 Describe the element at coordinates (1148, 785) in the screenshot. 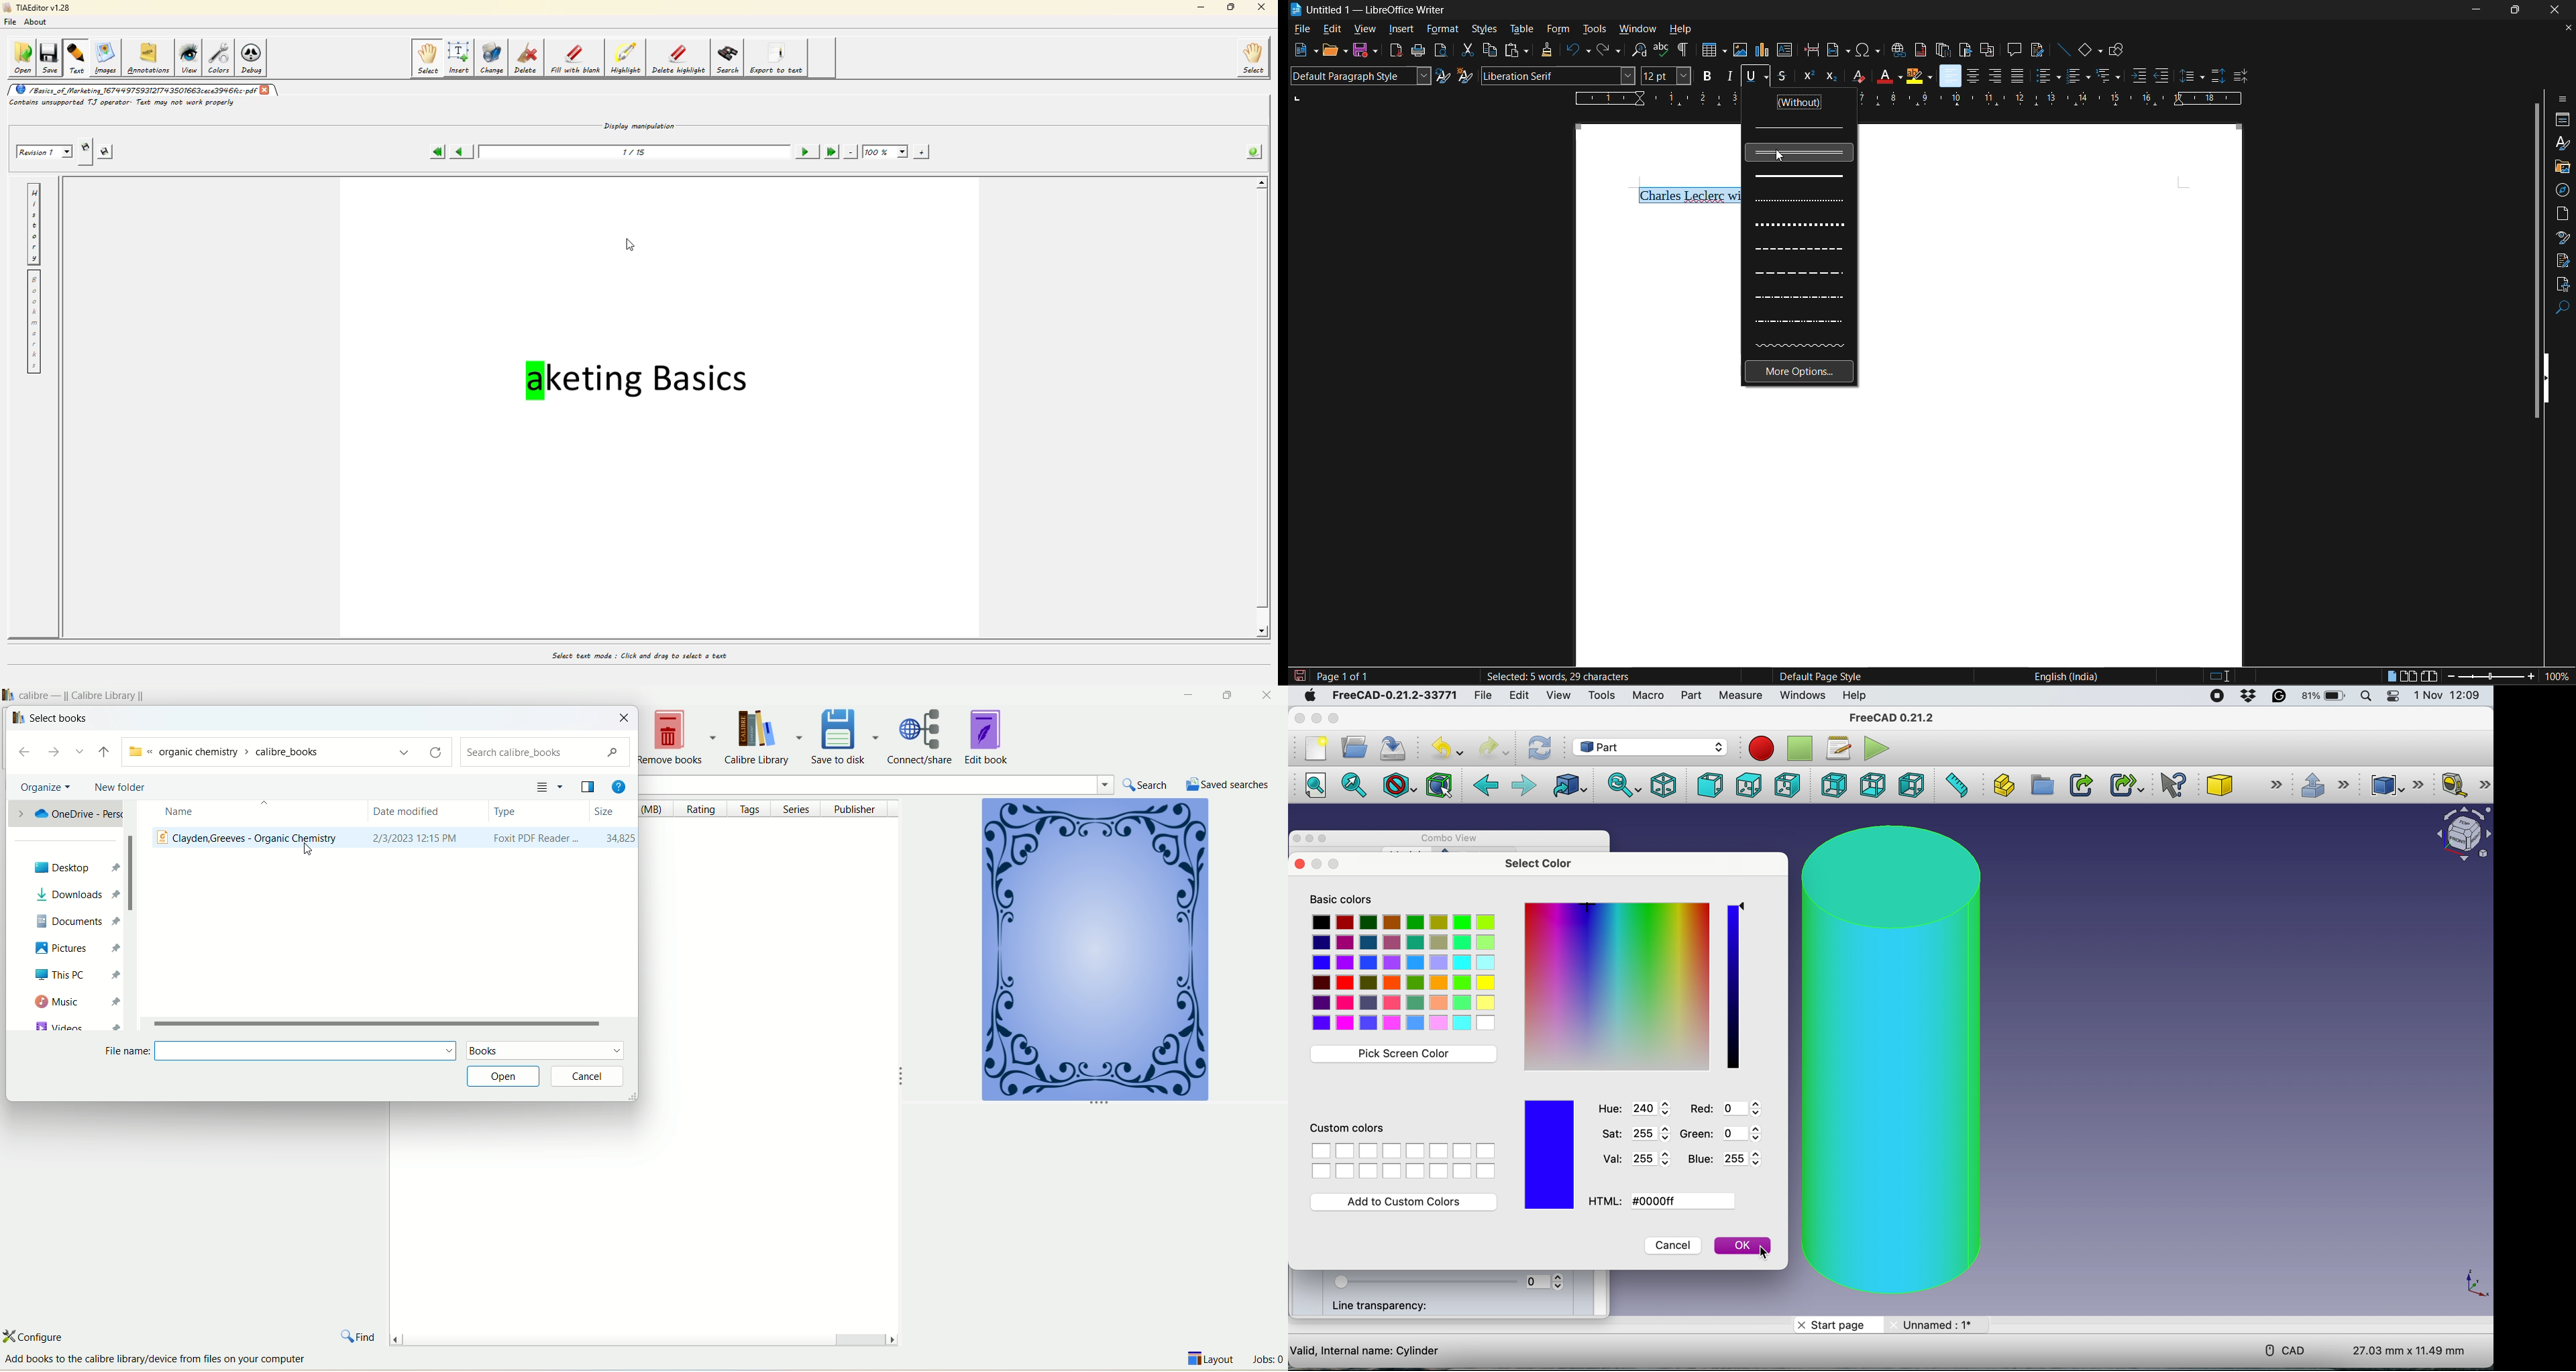

I see `search` at that location.